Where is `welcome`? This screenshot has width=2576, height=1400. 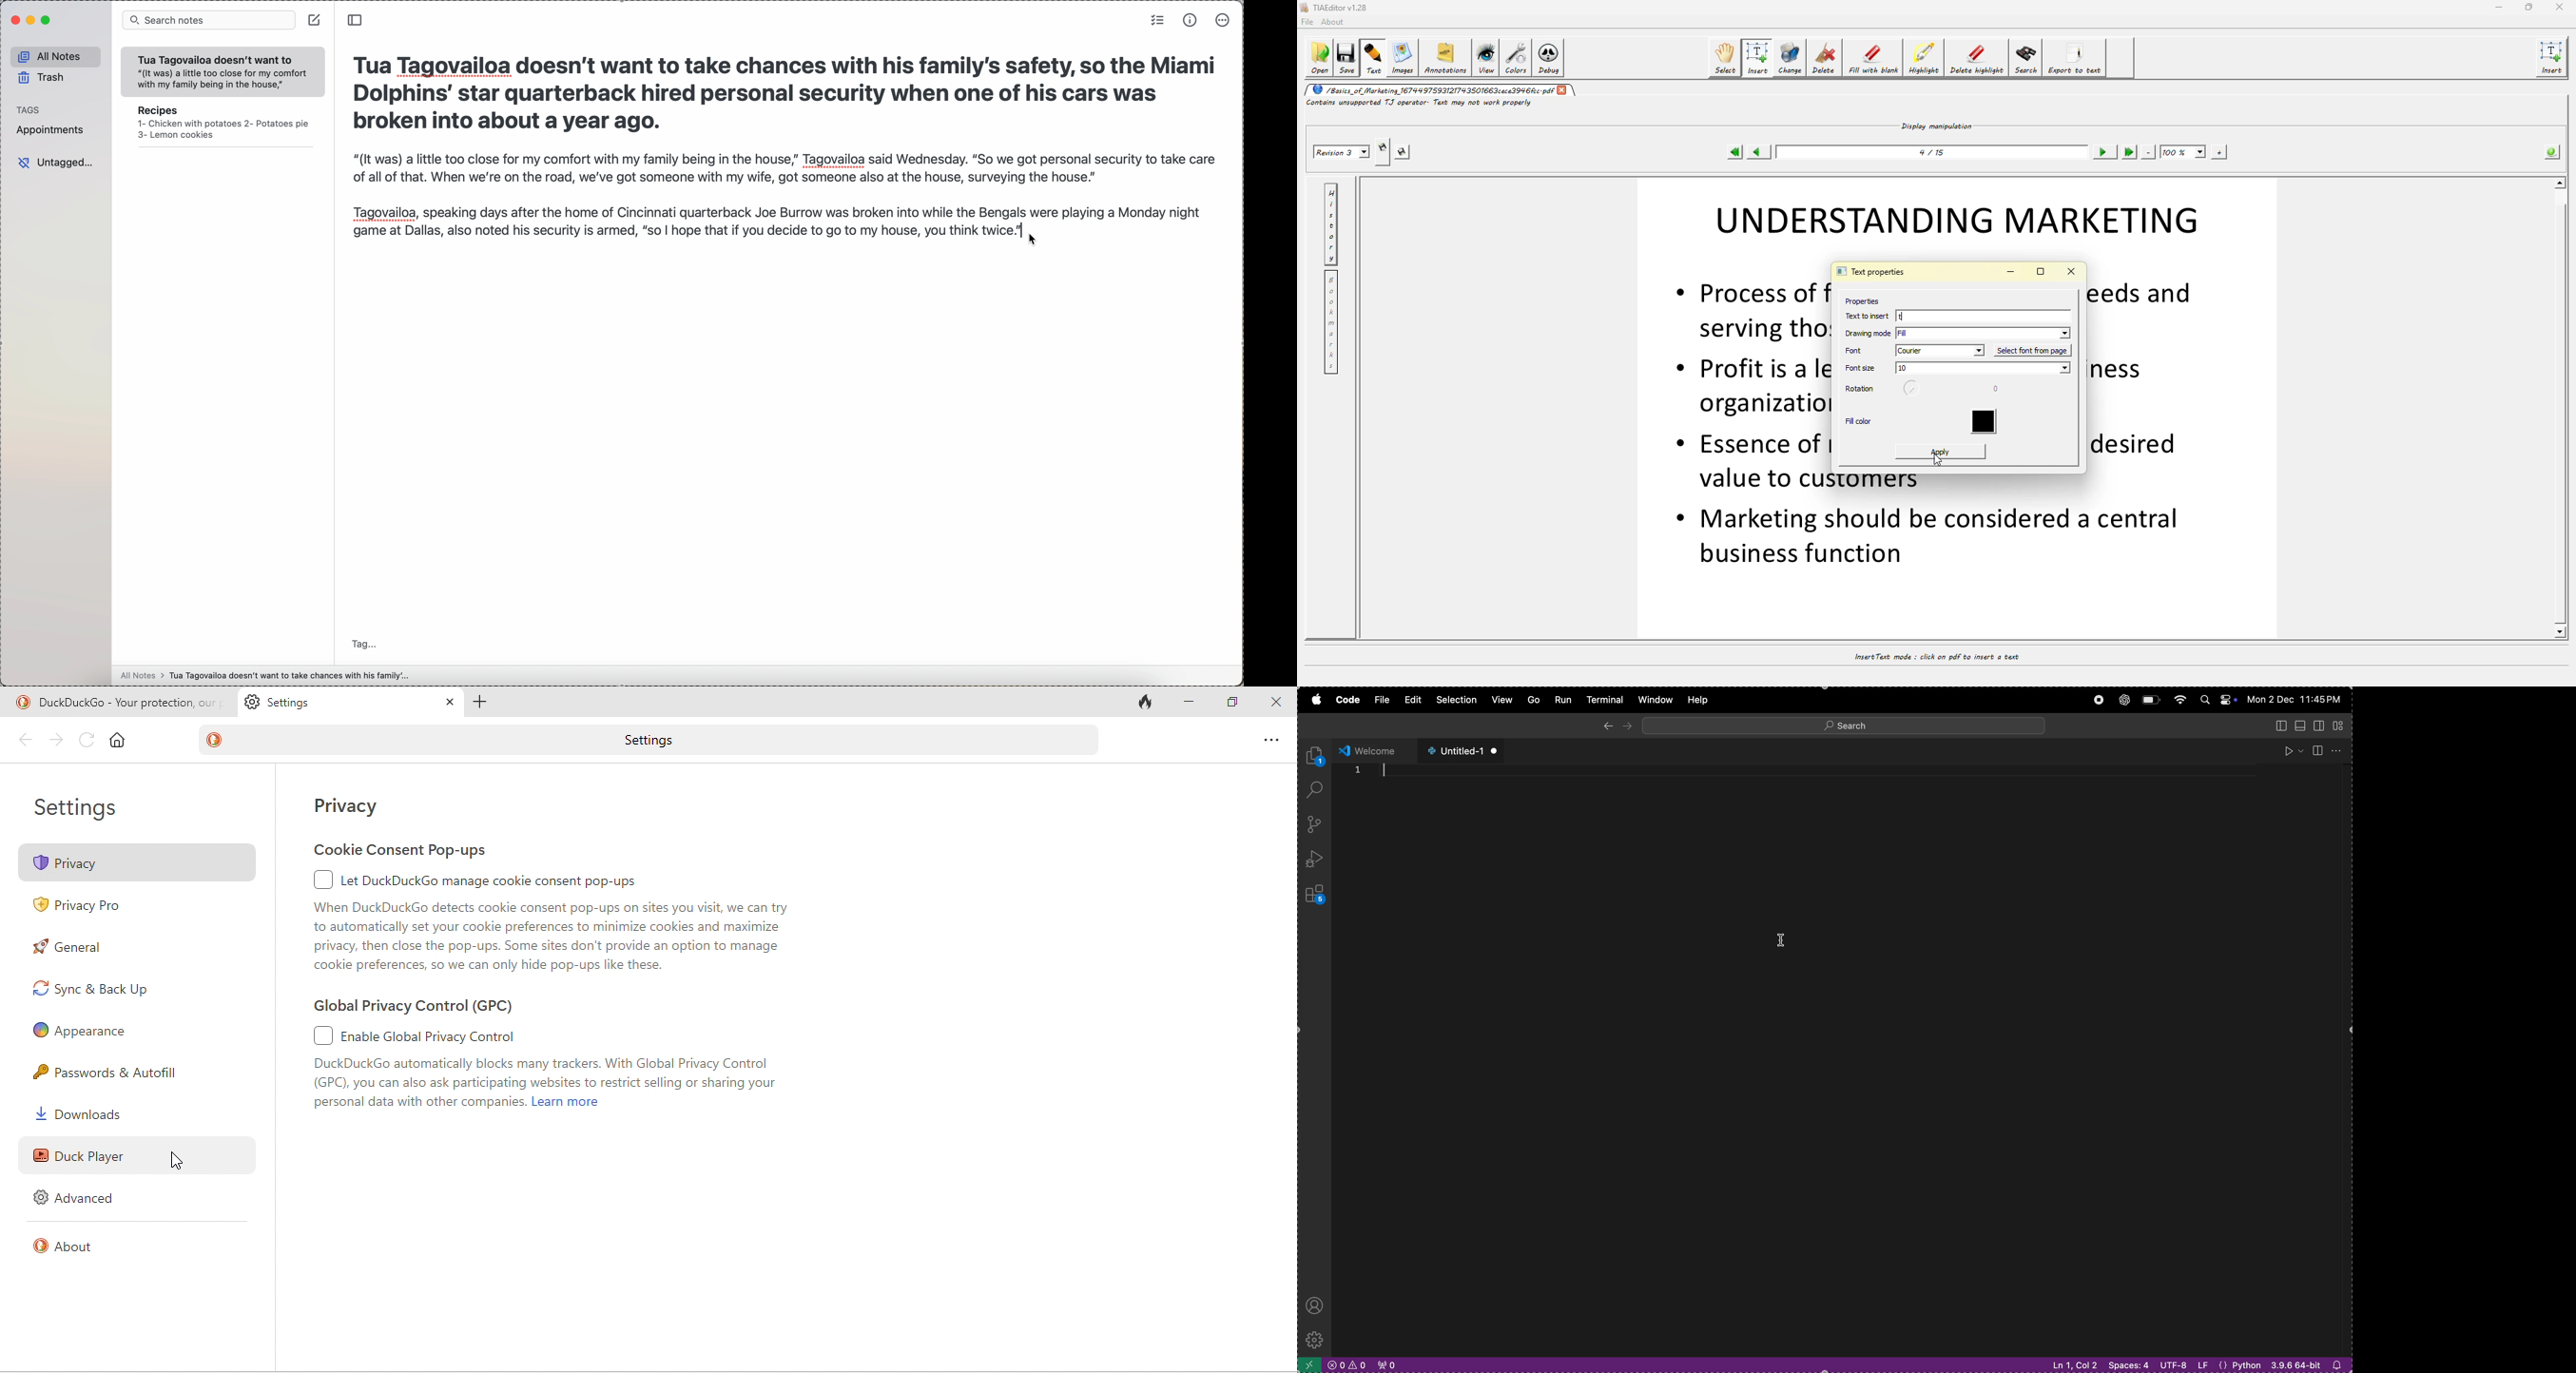 welcome is located at coordinates (1373, 749).